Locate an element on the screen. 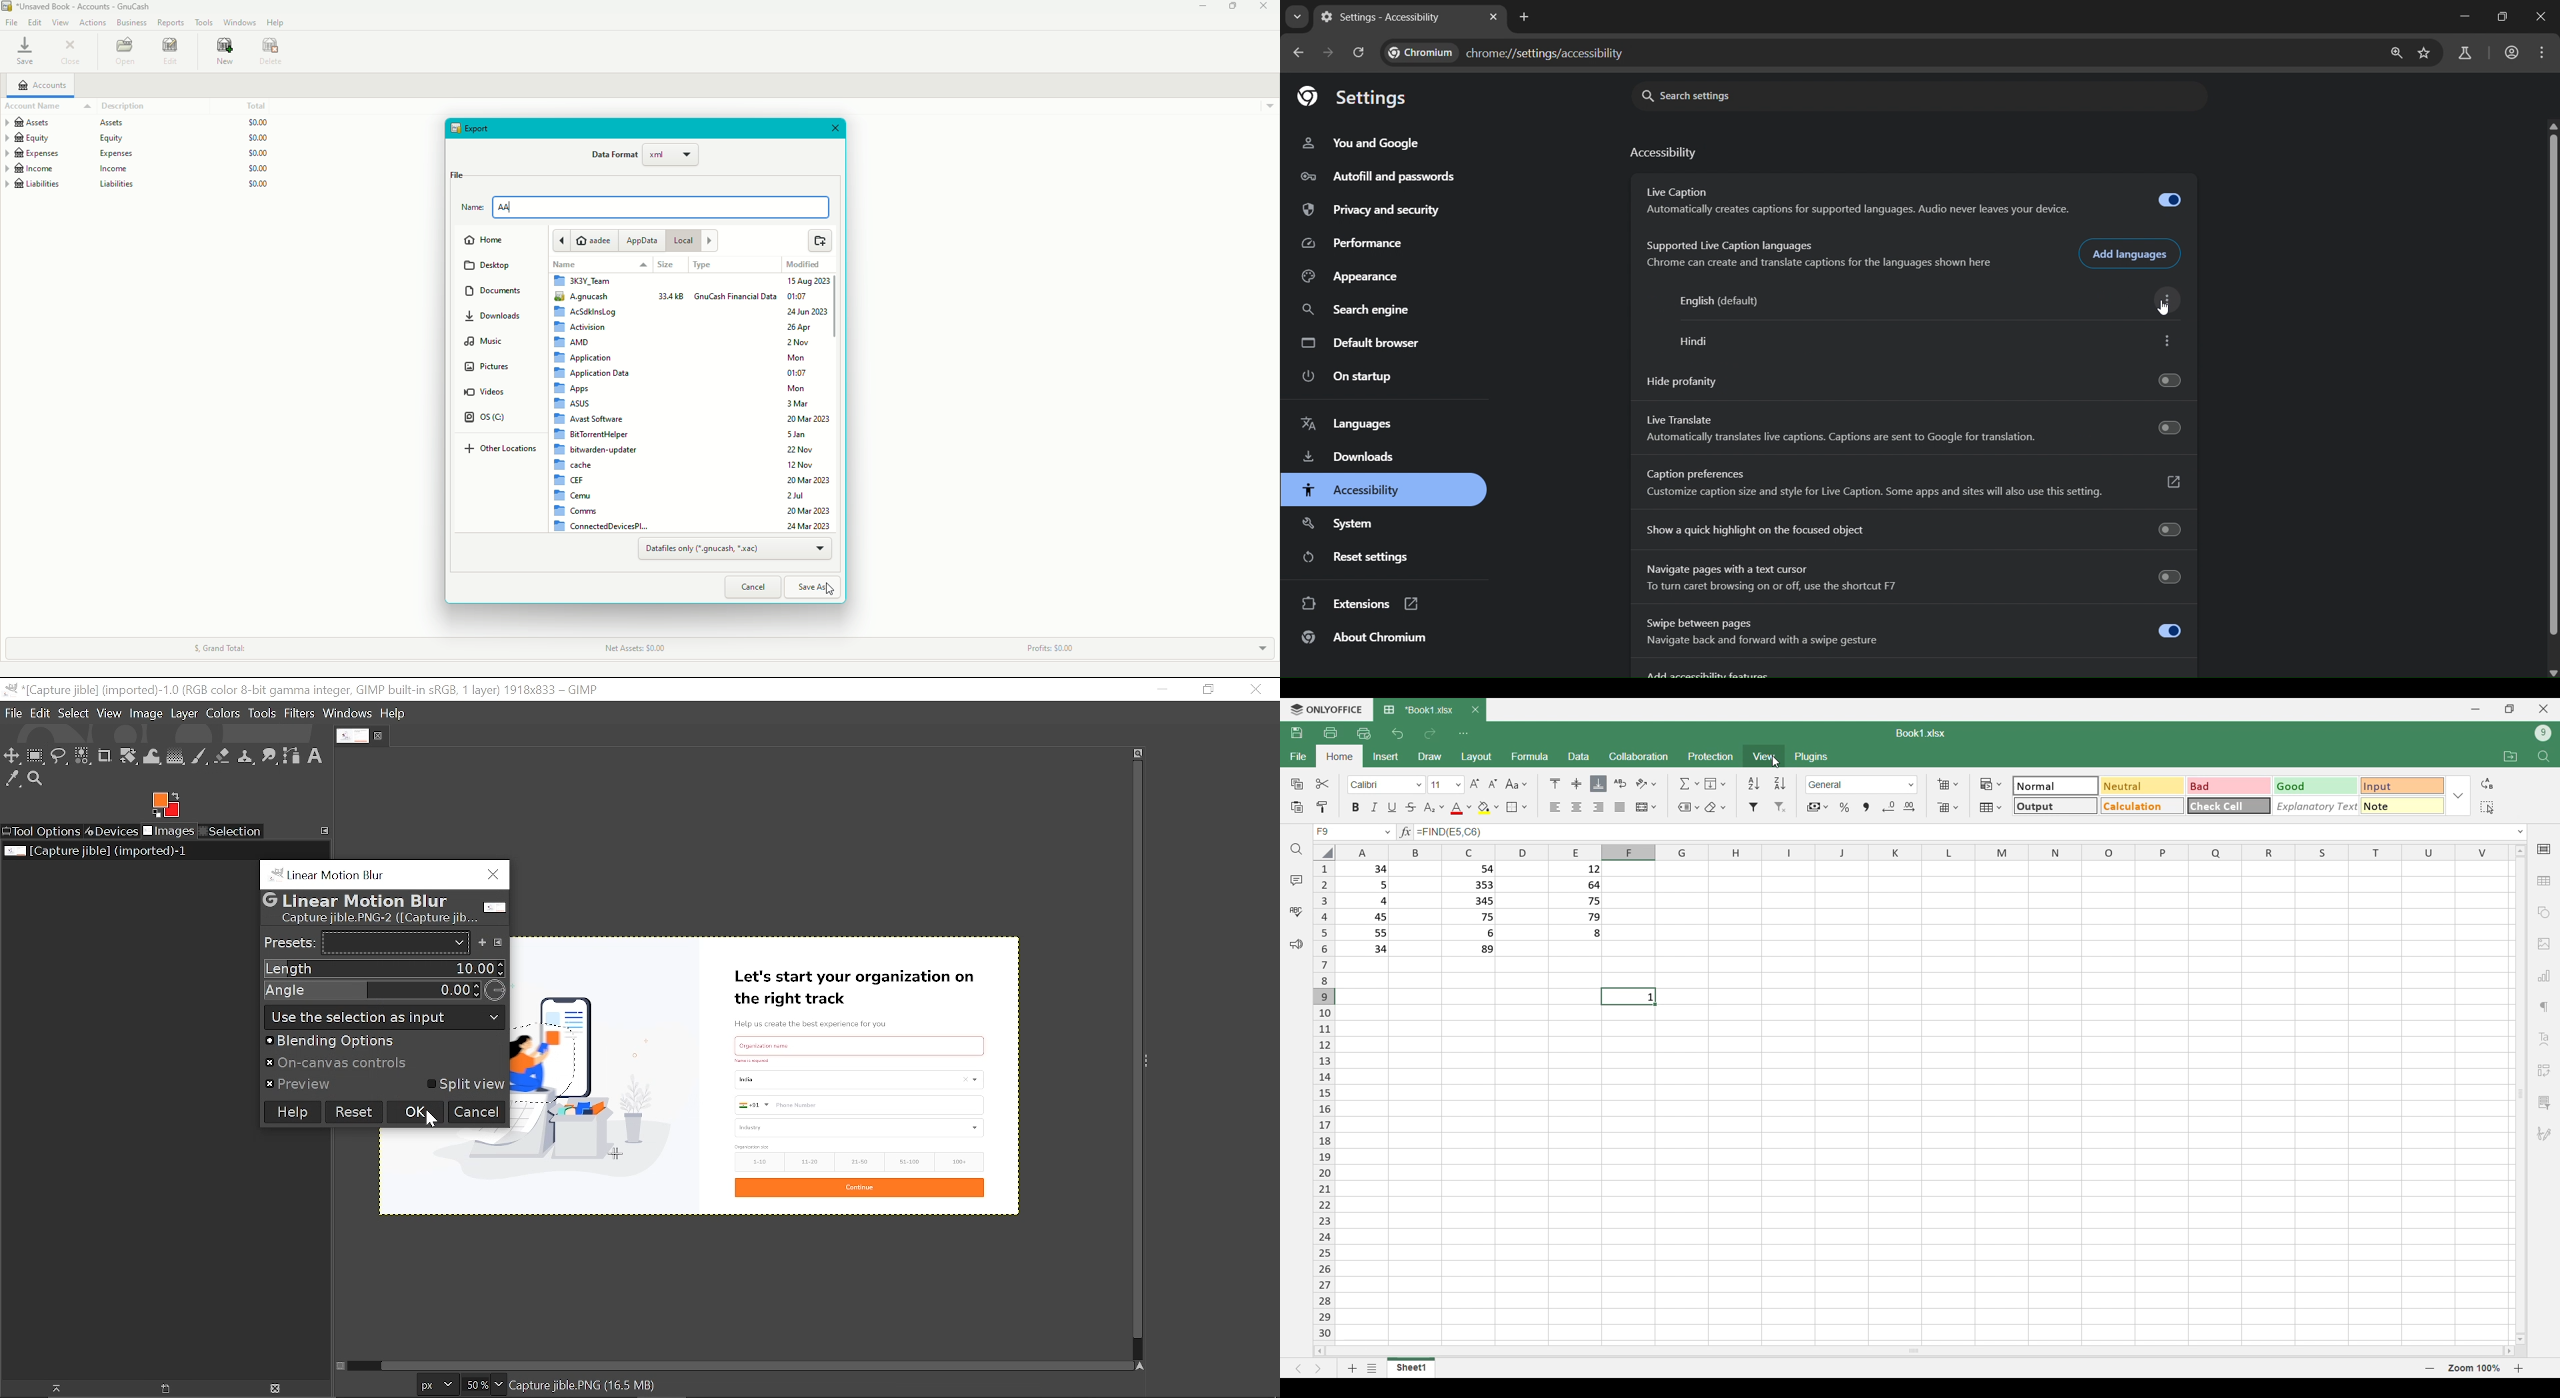  go forward one page is located at coordinates (1331, 55).